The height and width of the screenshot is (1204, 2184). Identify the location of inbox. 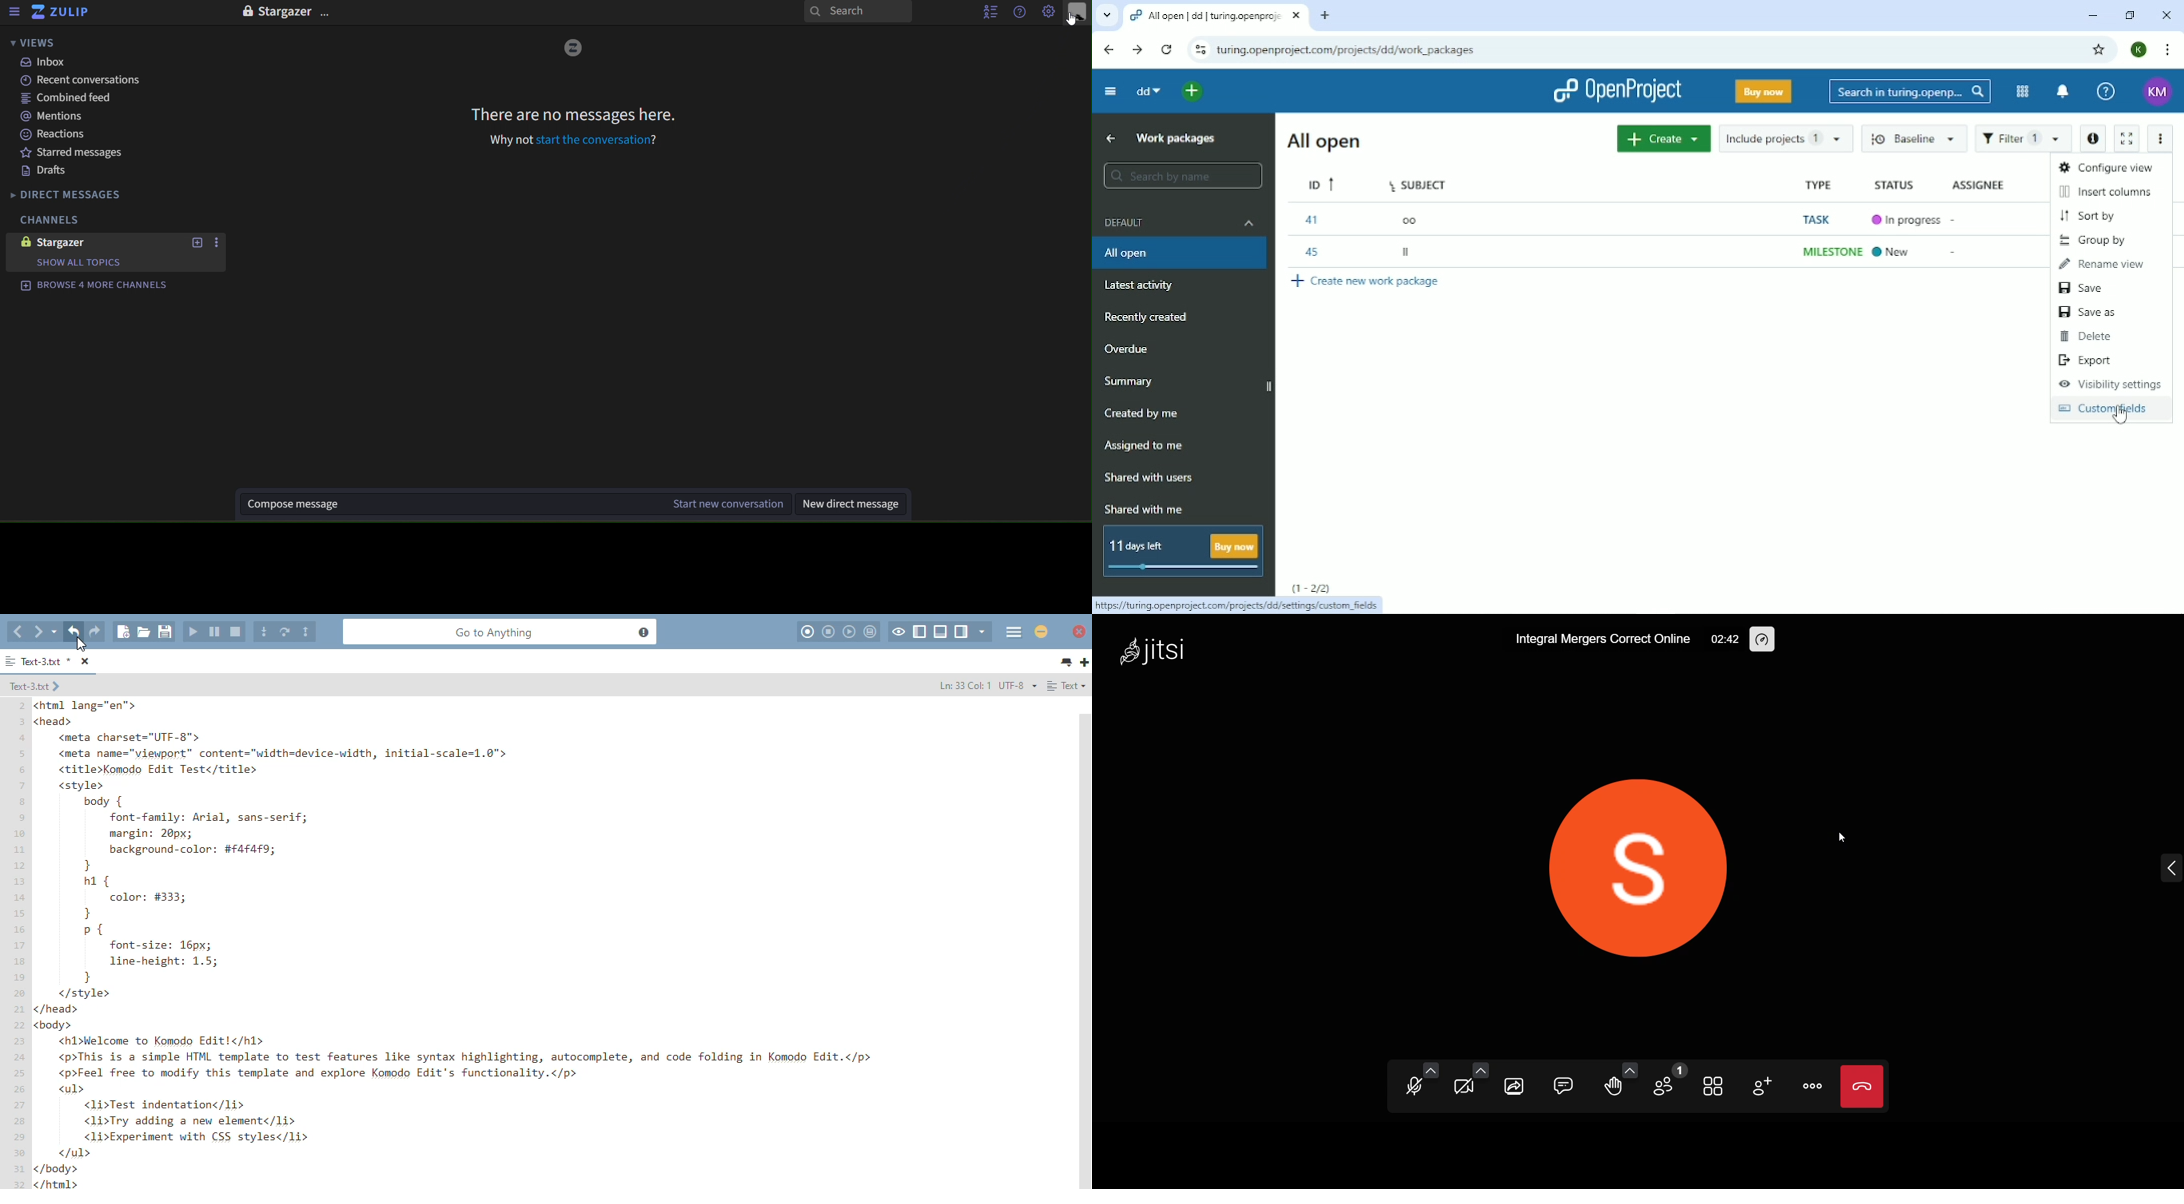
(47, 62).